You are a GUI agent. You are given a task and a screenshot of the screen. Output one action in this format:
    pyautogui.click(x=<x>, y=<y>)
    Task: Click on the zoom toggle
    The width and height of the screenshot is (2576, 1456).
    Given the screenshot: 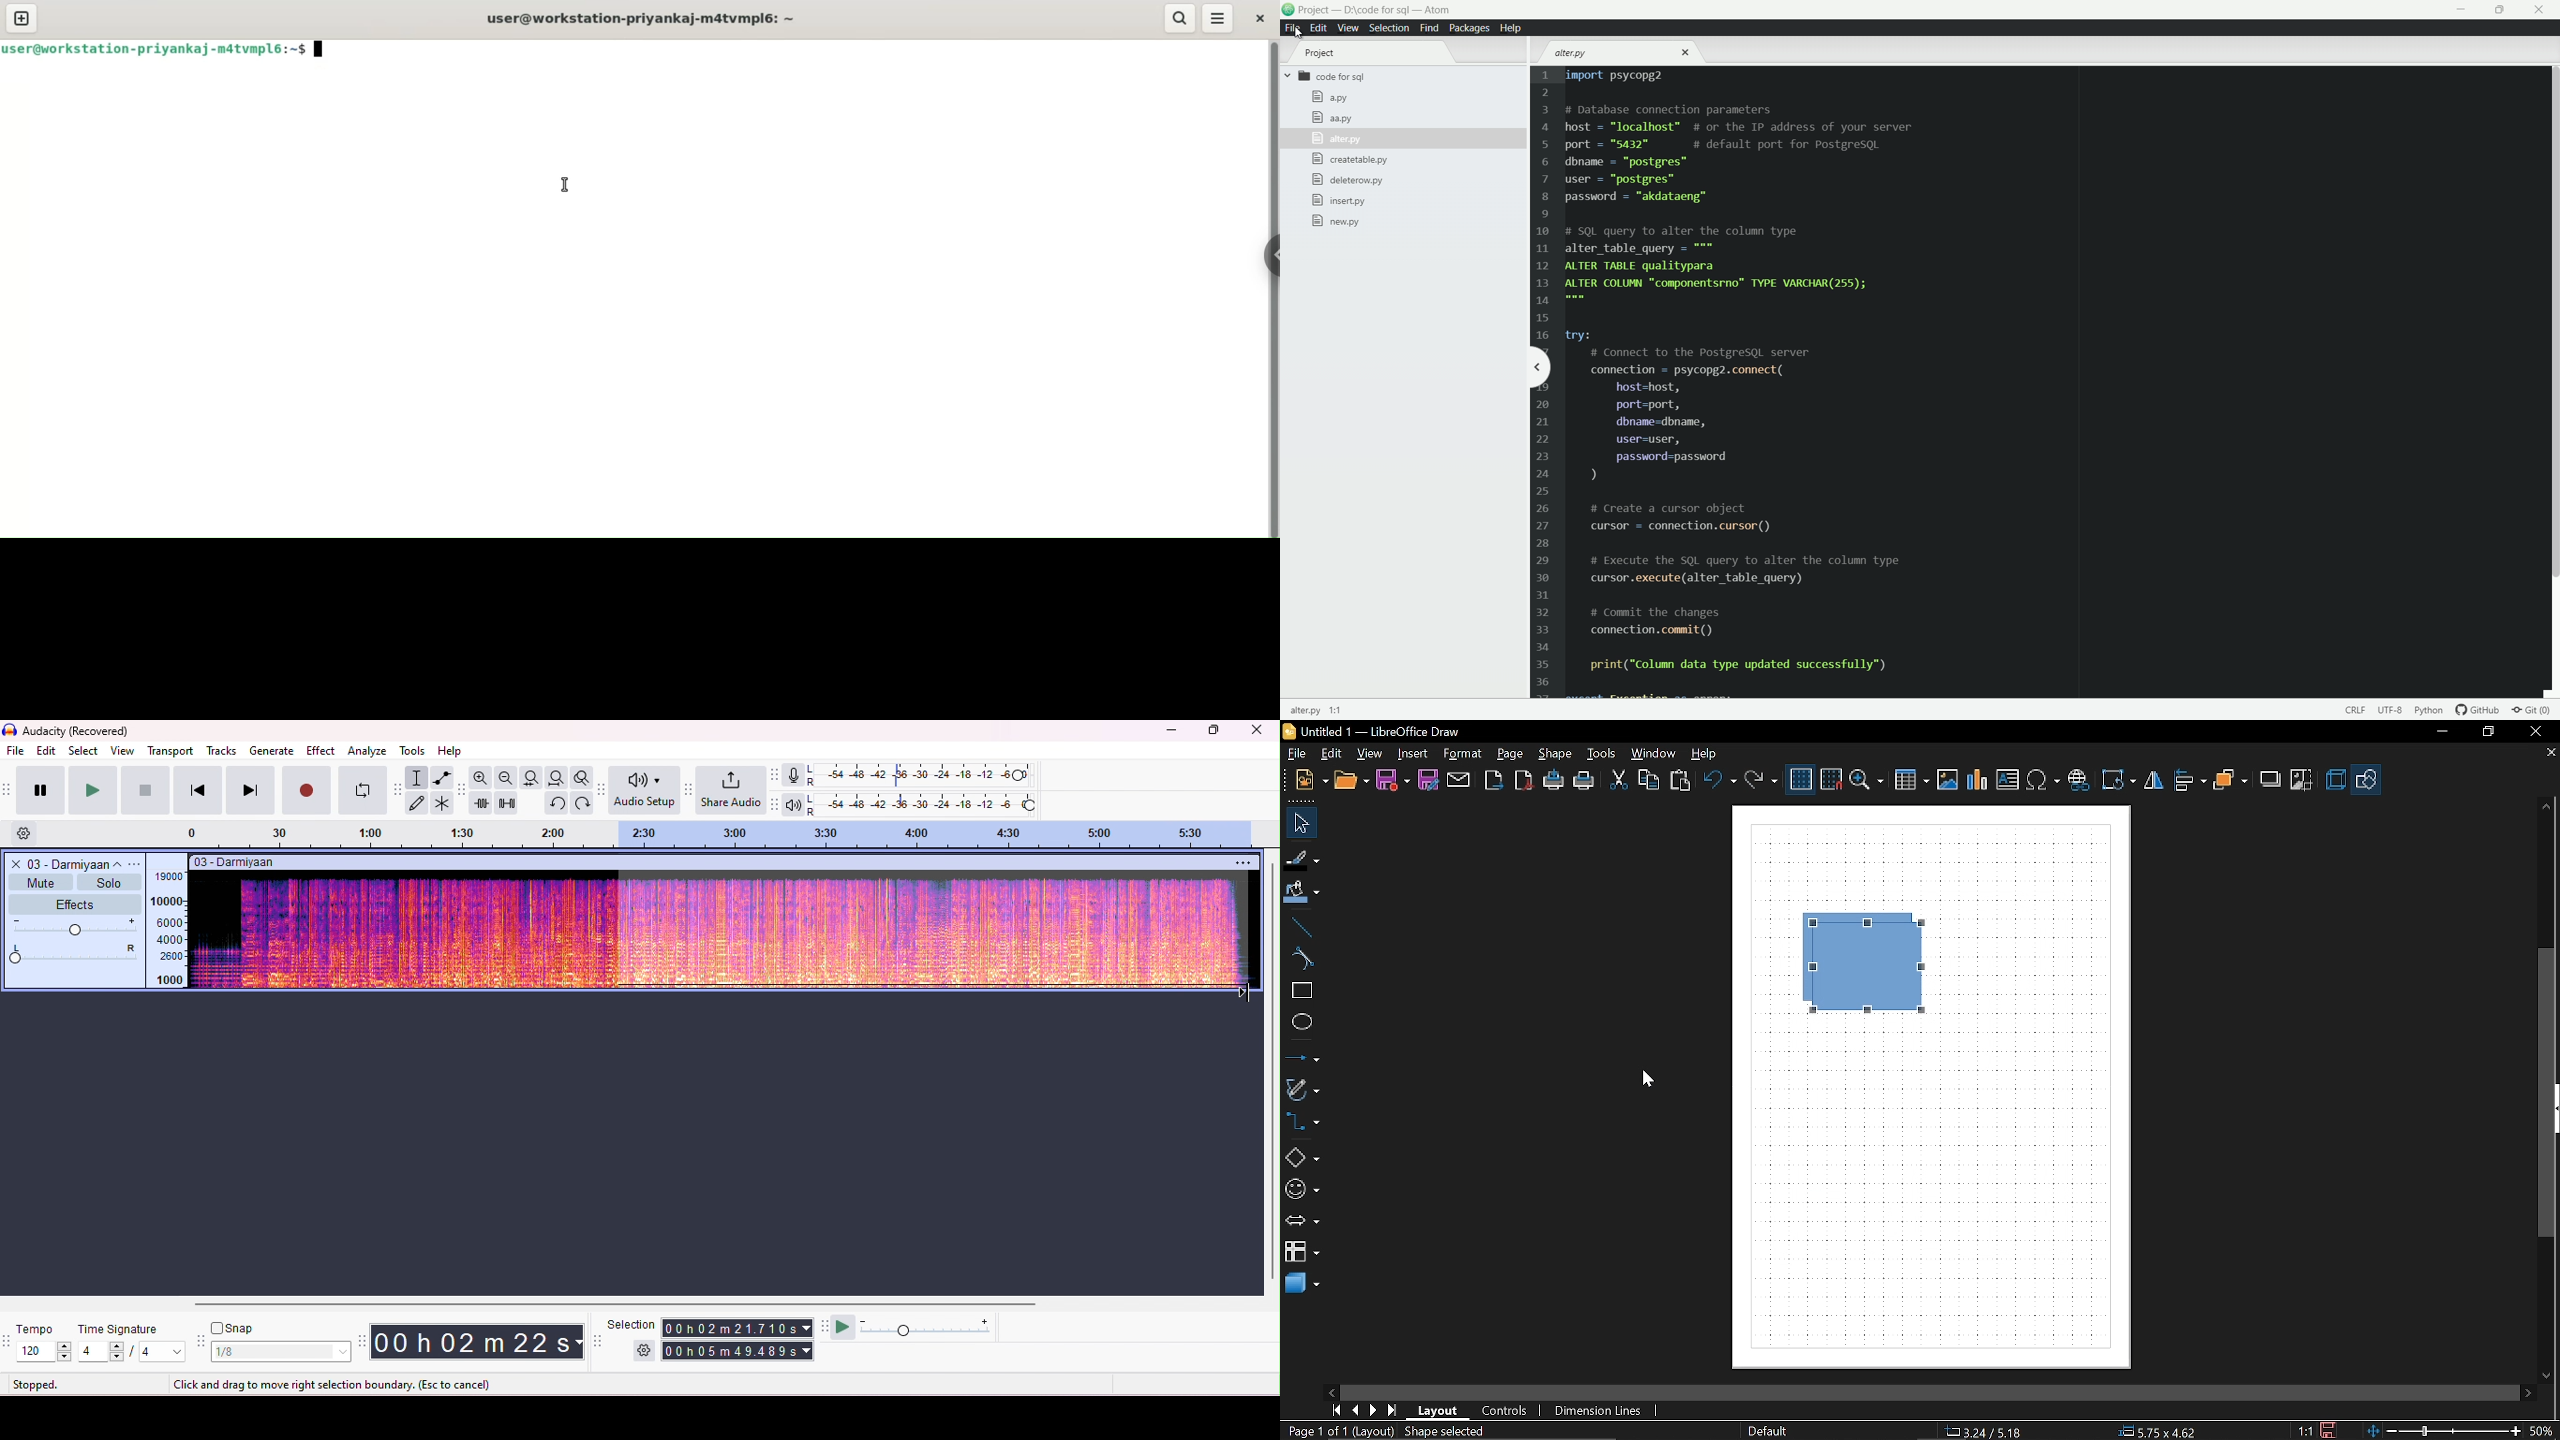 What is the action you would take?
    pyautogui.click(x=579, y=777)
    